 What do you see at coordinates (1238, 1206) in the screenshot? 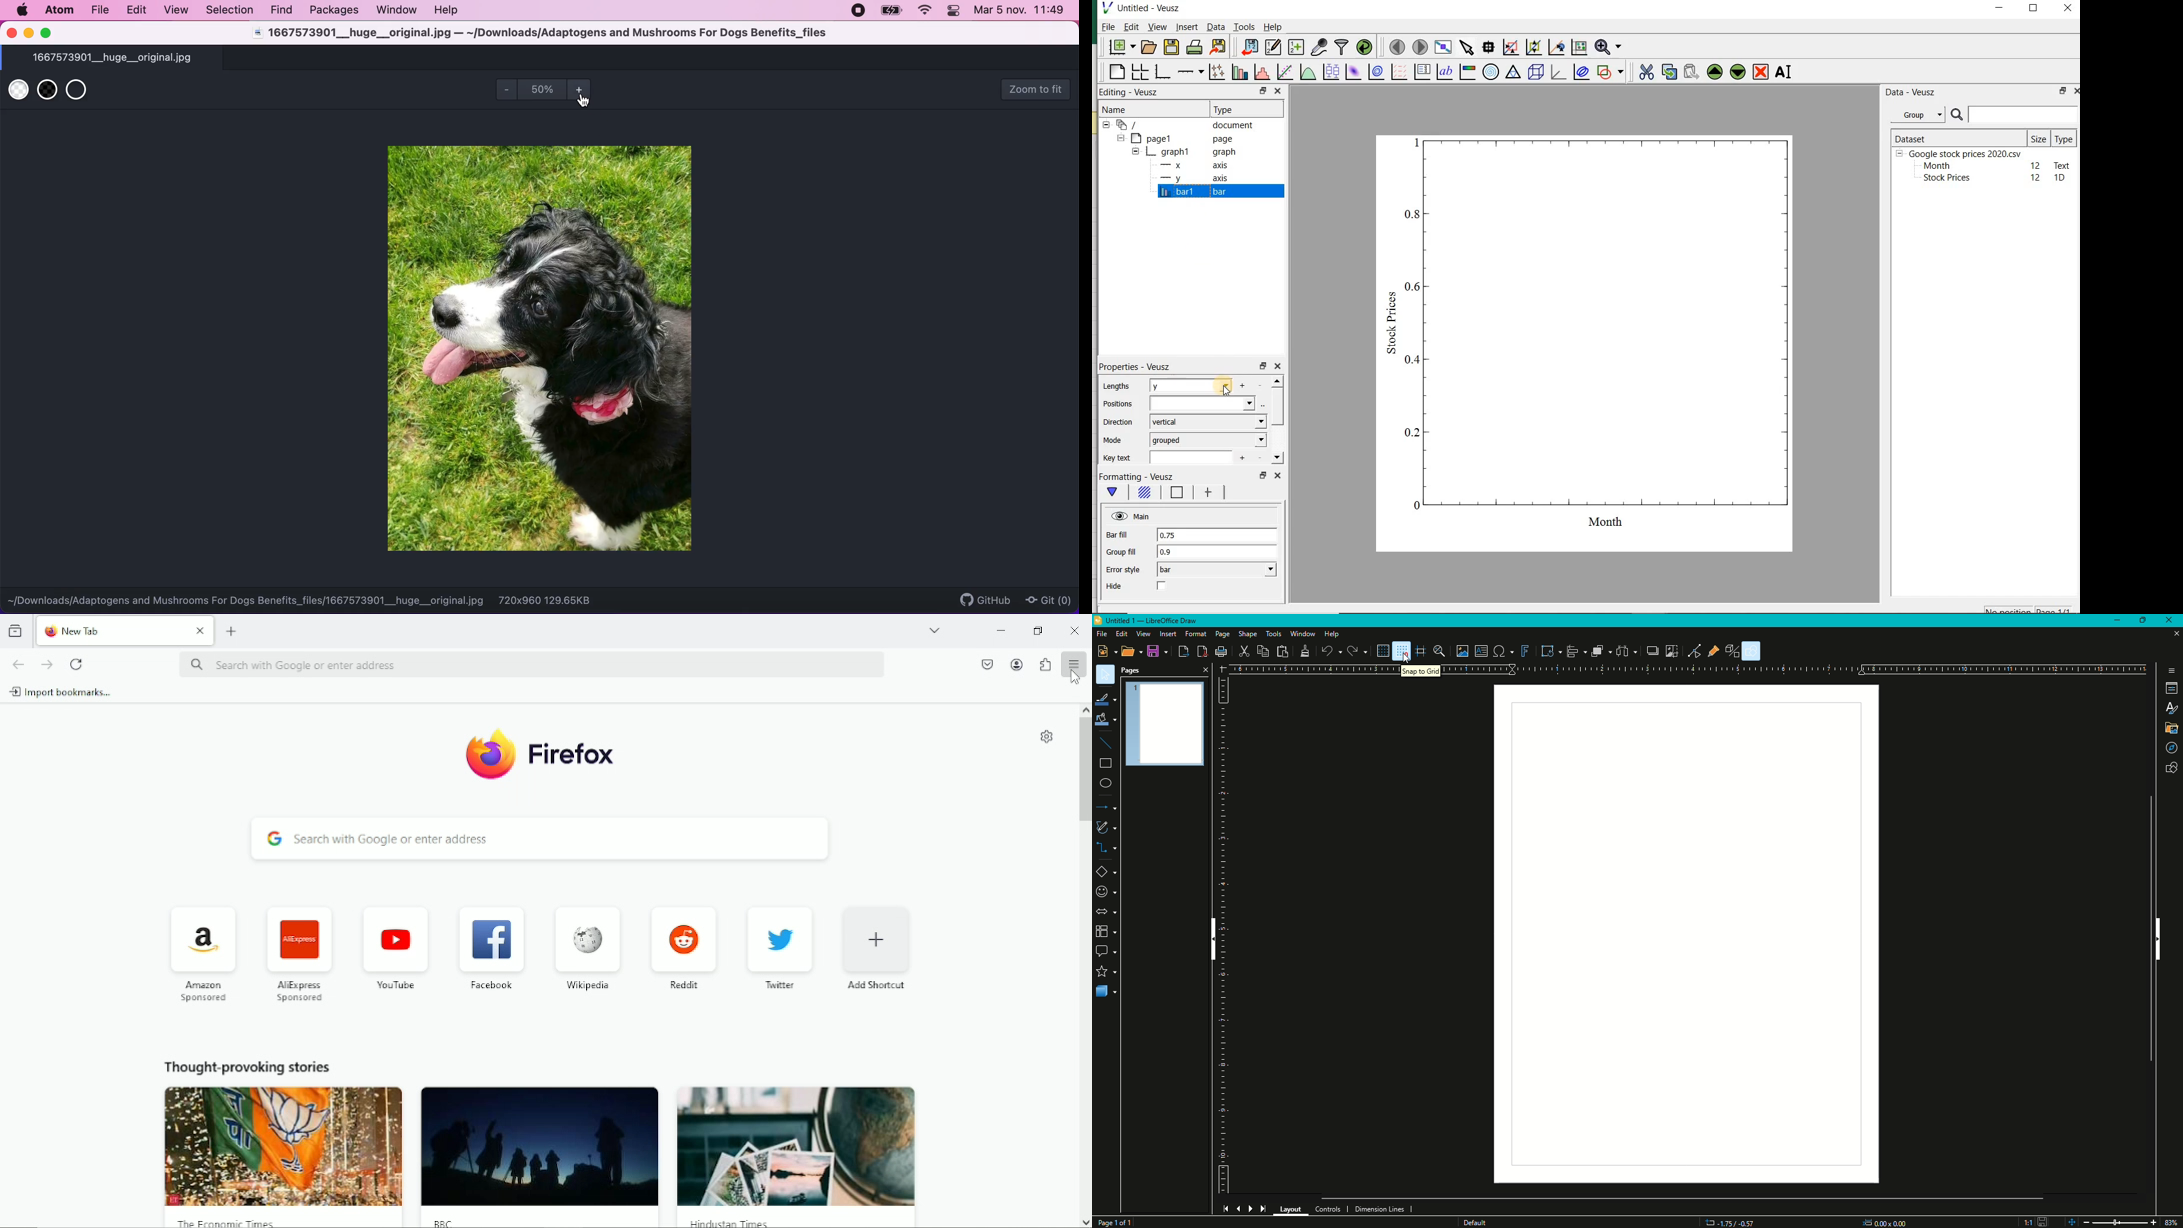
I see `Previous page` at bounding box center [1238, 1206].